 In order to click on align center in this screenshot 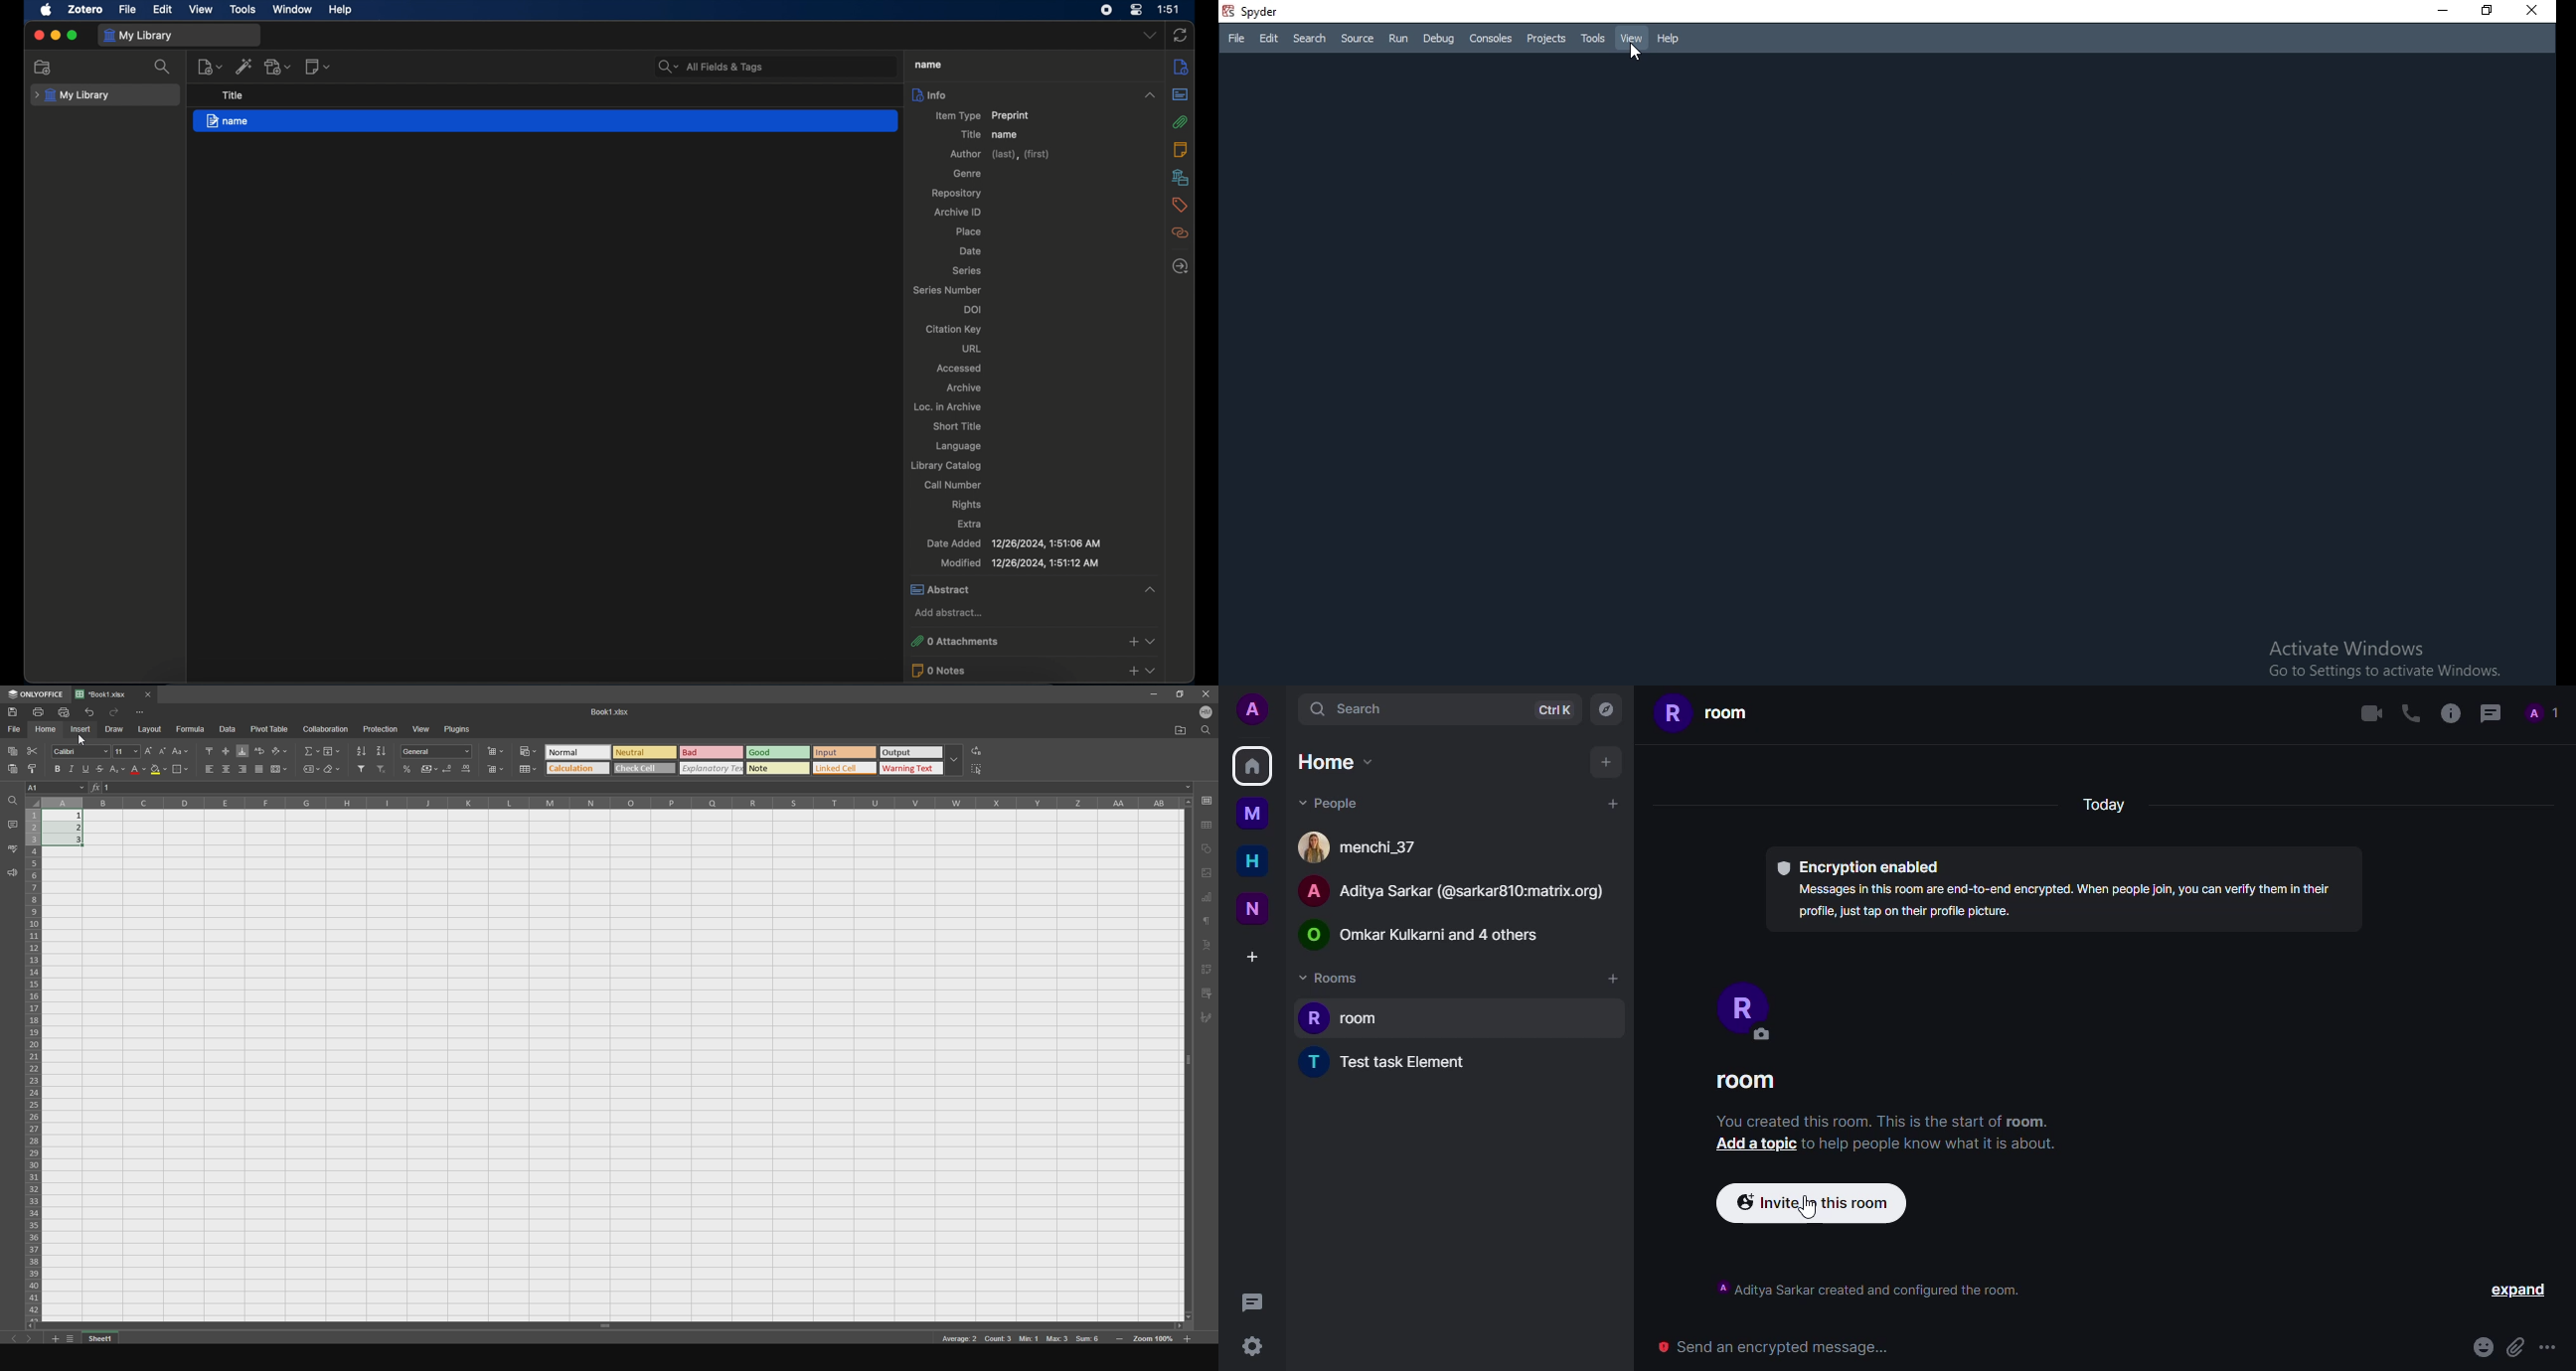, I will do `click(224, 769)`.